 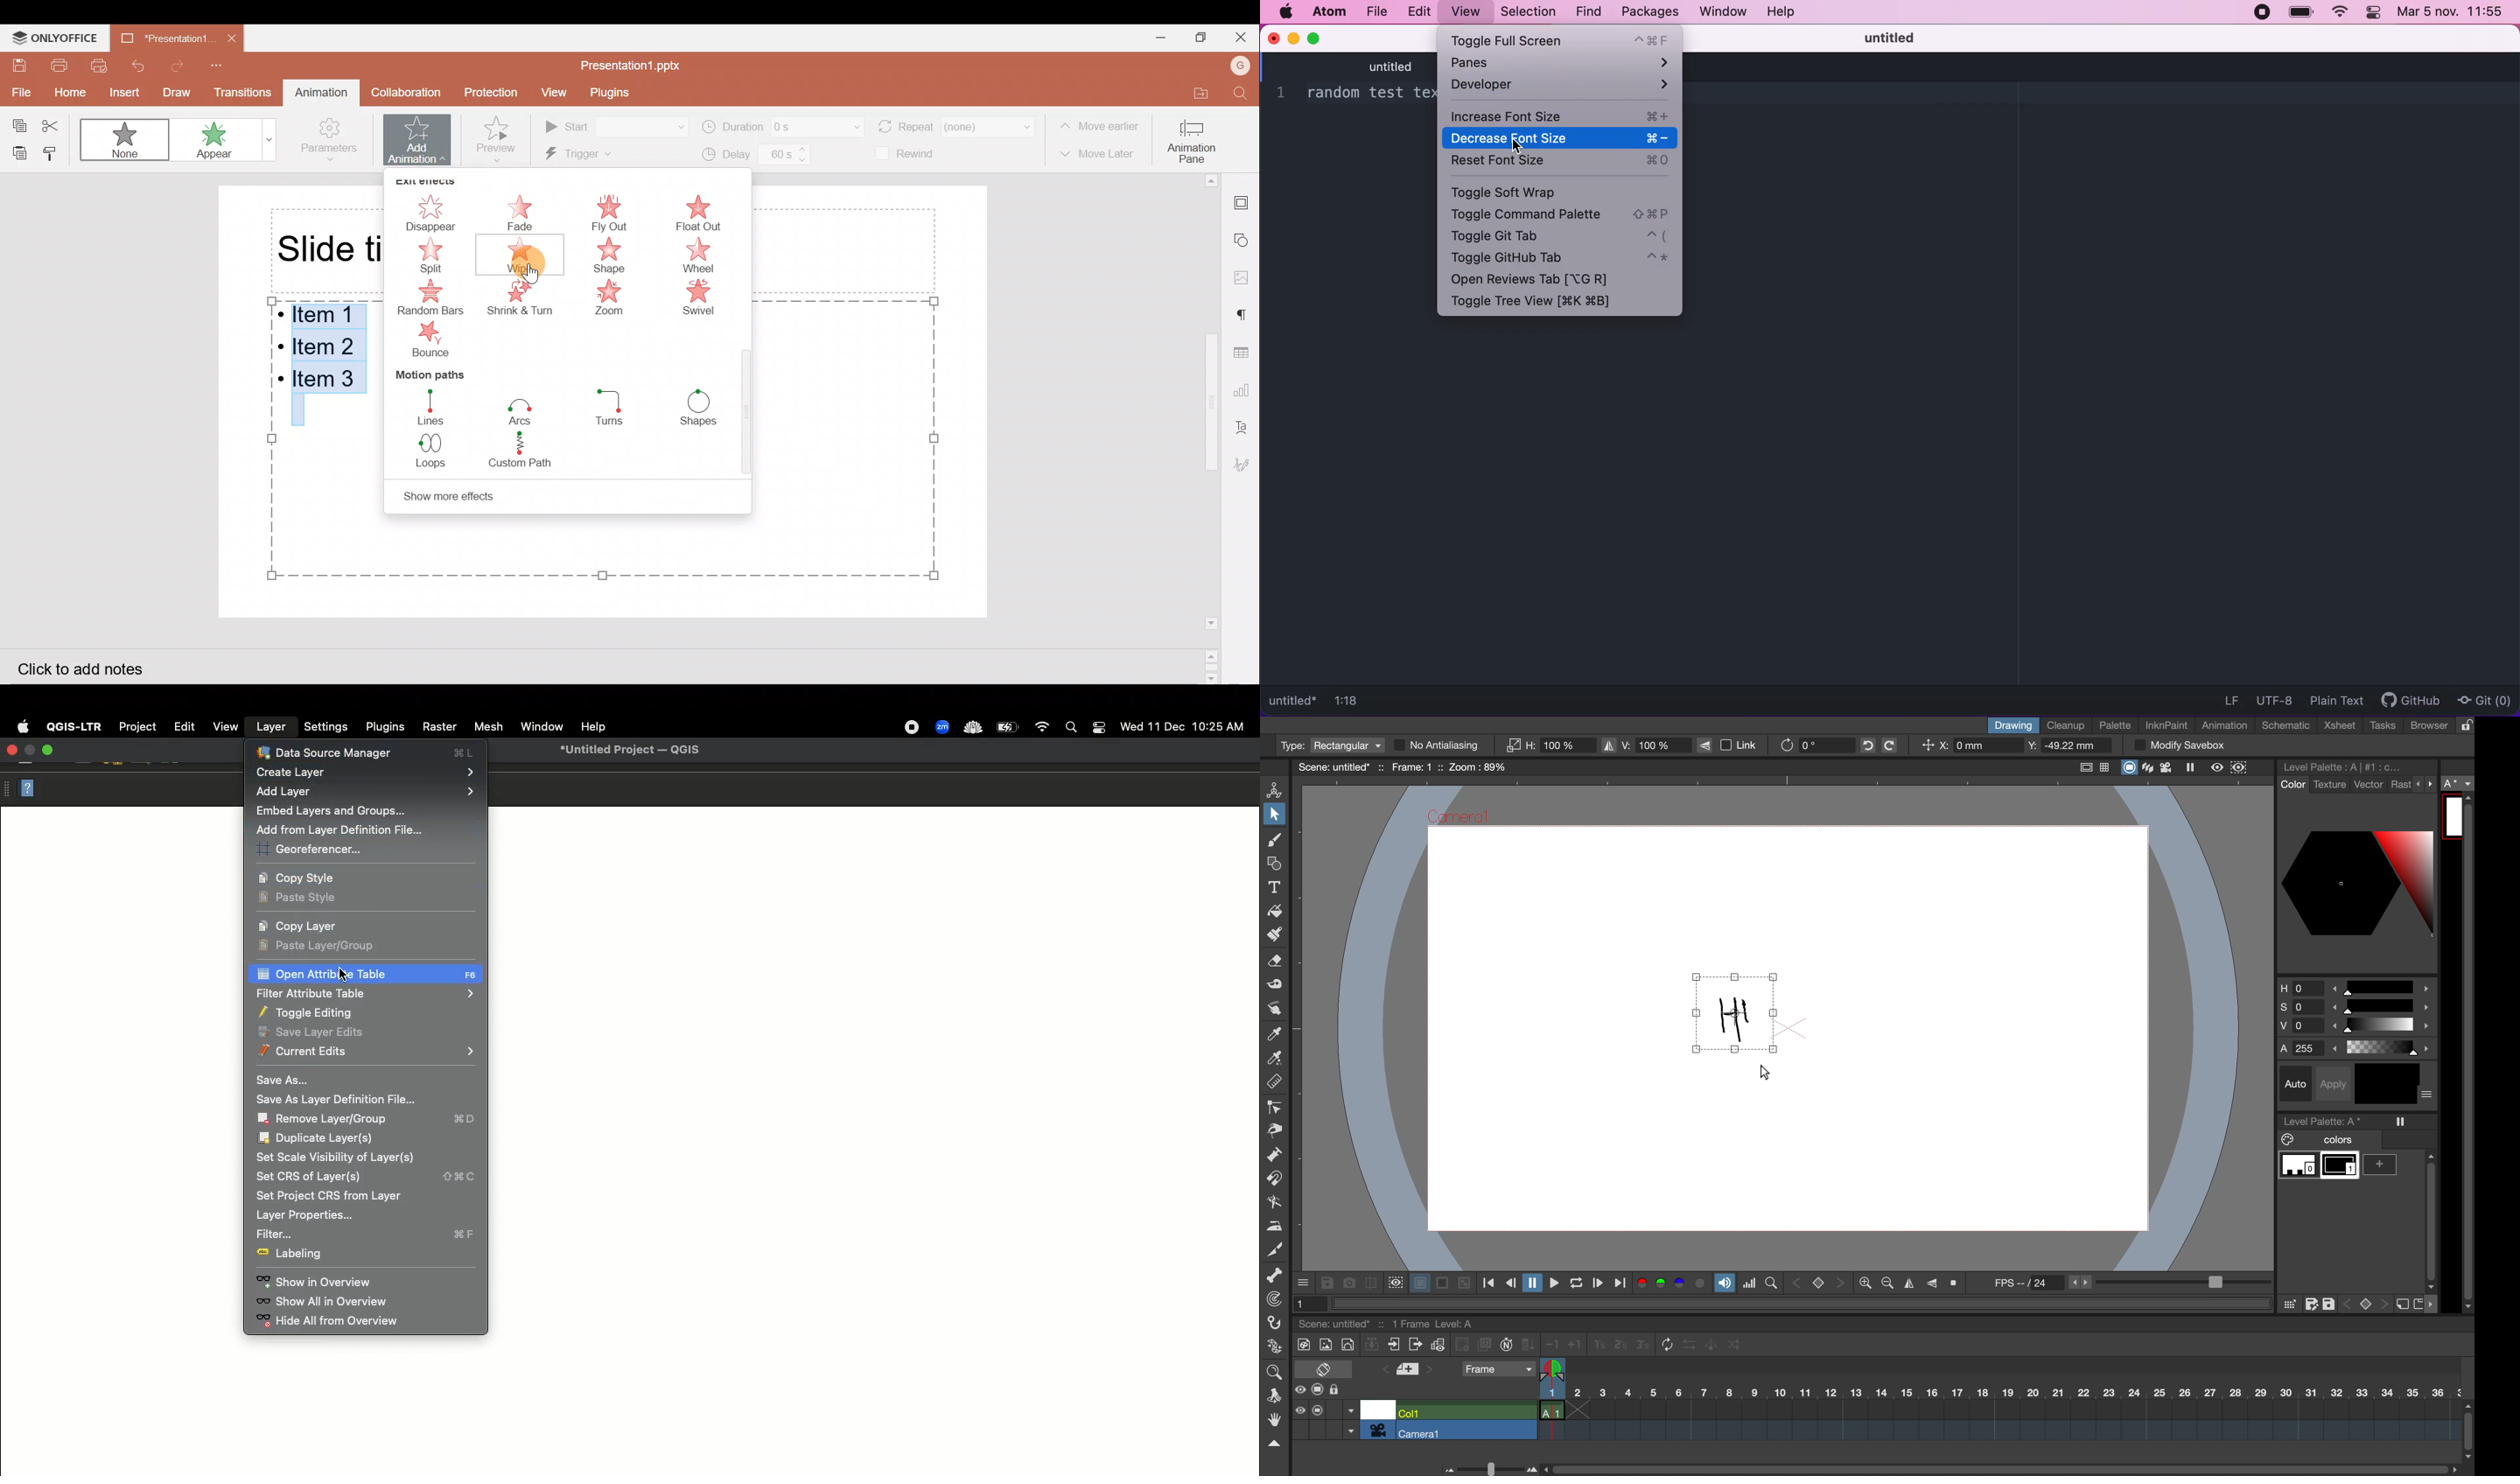 I want to click on Untitled project, so click(x=626, y=751).